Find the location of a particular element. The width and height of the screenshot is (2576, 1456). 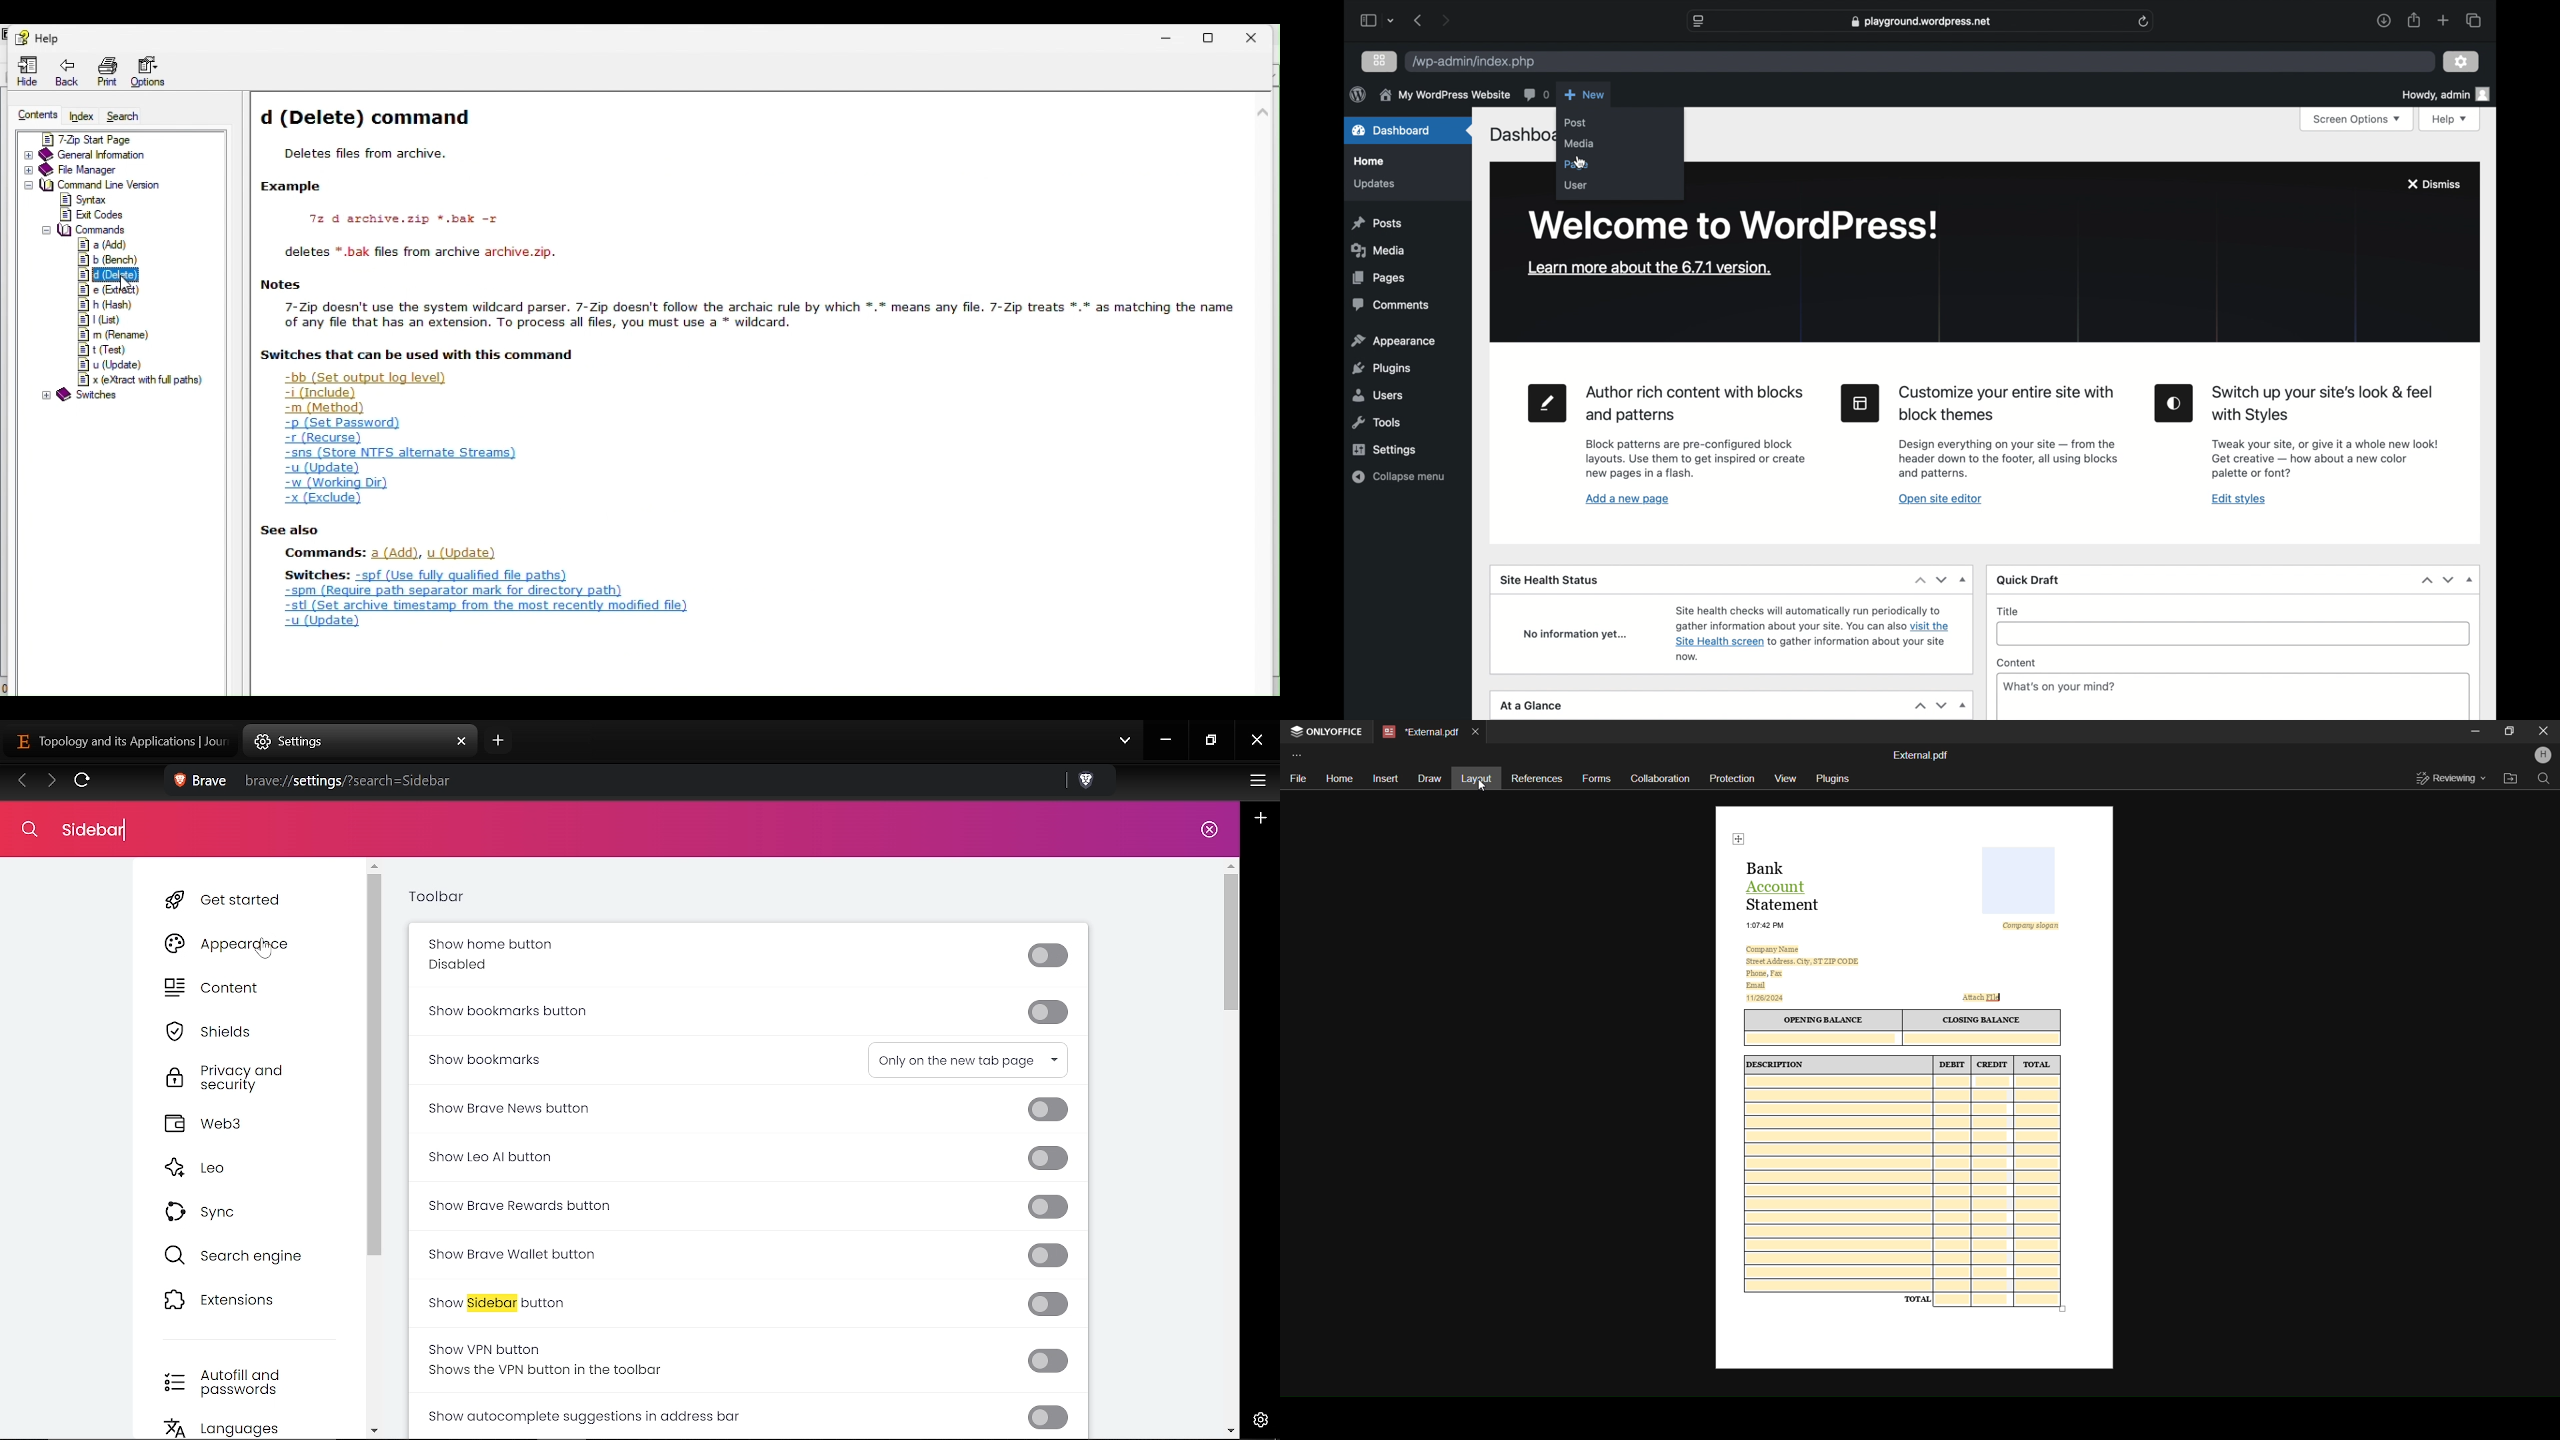

Previous page is located at coordinates (22, 782).